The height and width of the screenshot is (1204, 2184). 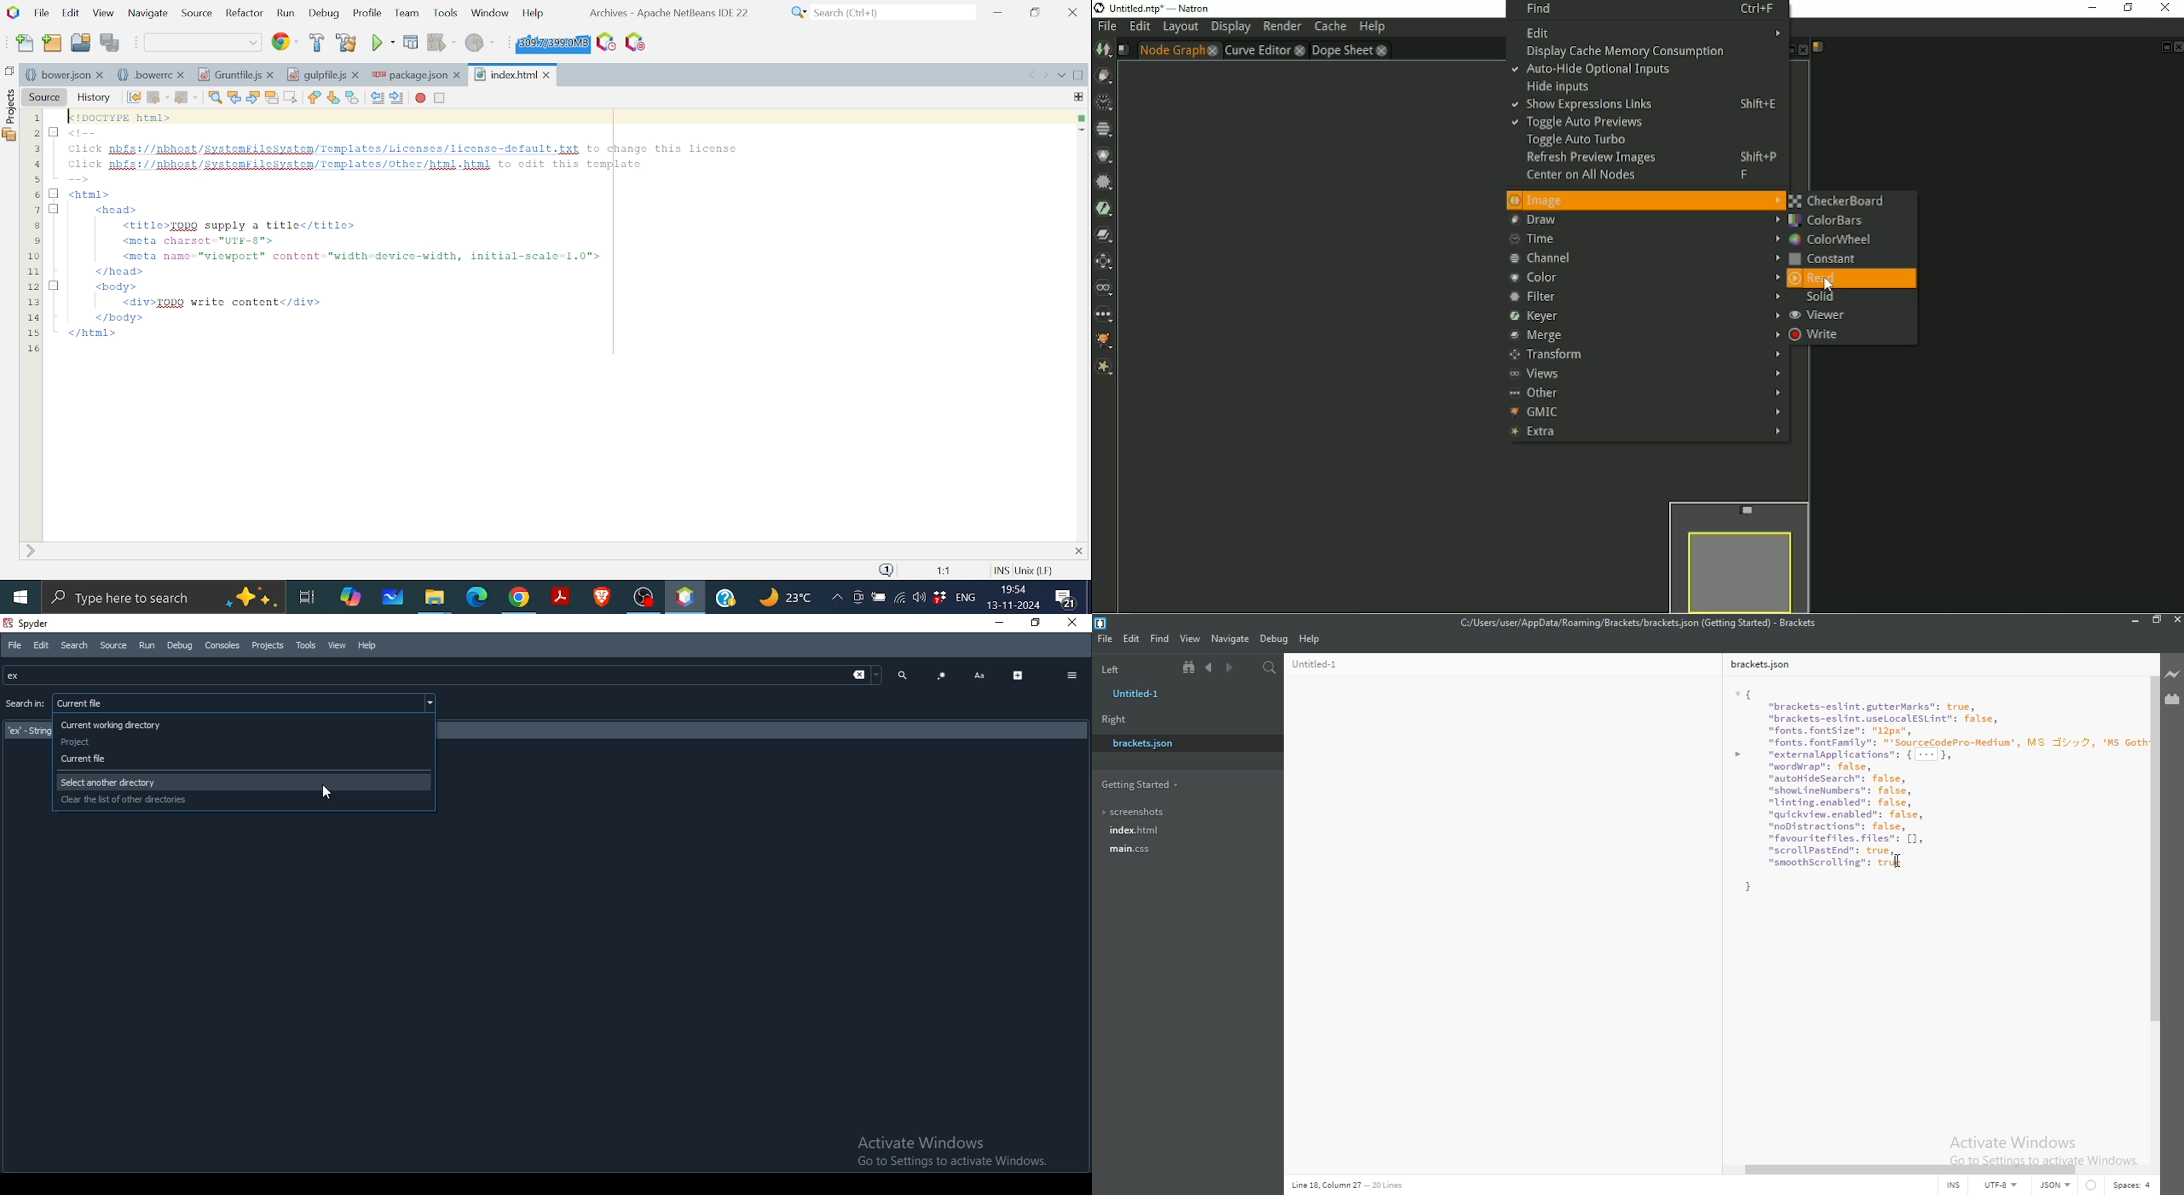 What do you see at coordinates (2177, 620) in the screenshot?
I see `close` at bounding box center [2177, 620].